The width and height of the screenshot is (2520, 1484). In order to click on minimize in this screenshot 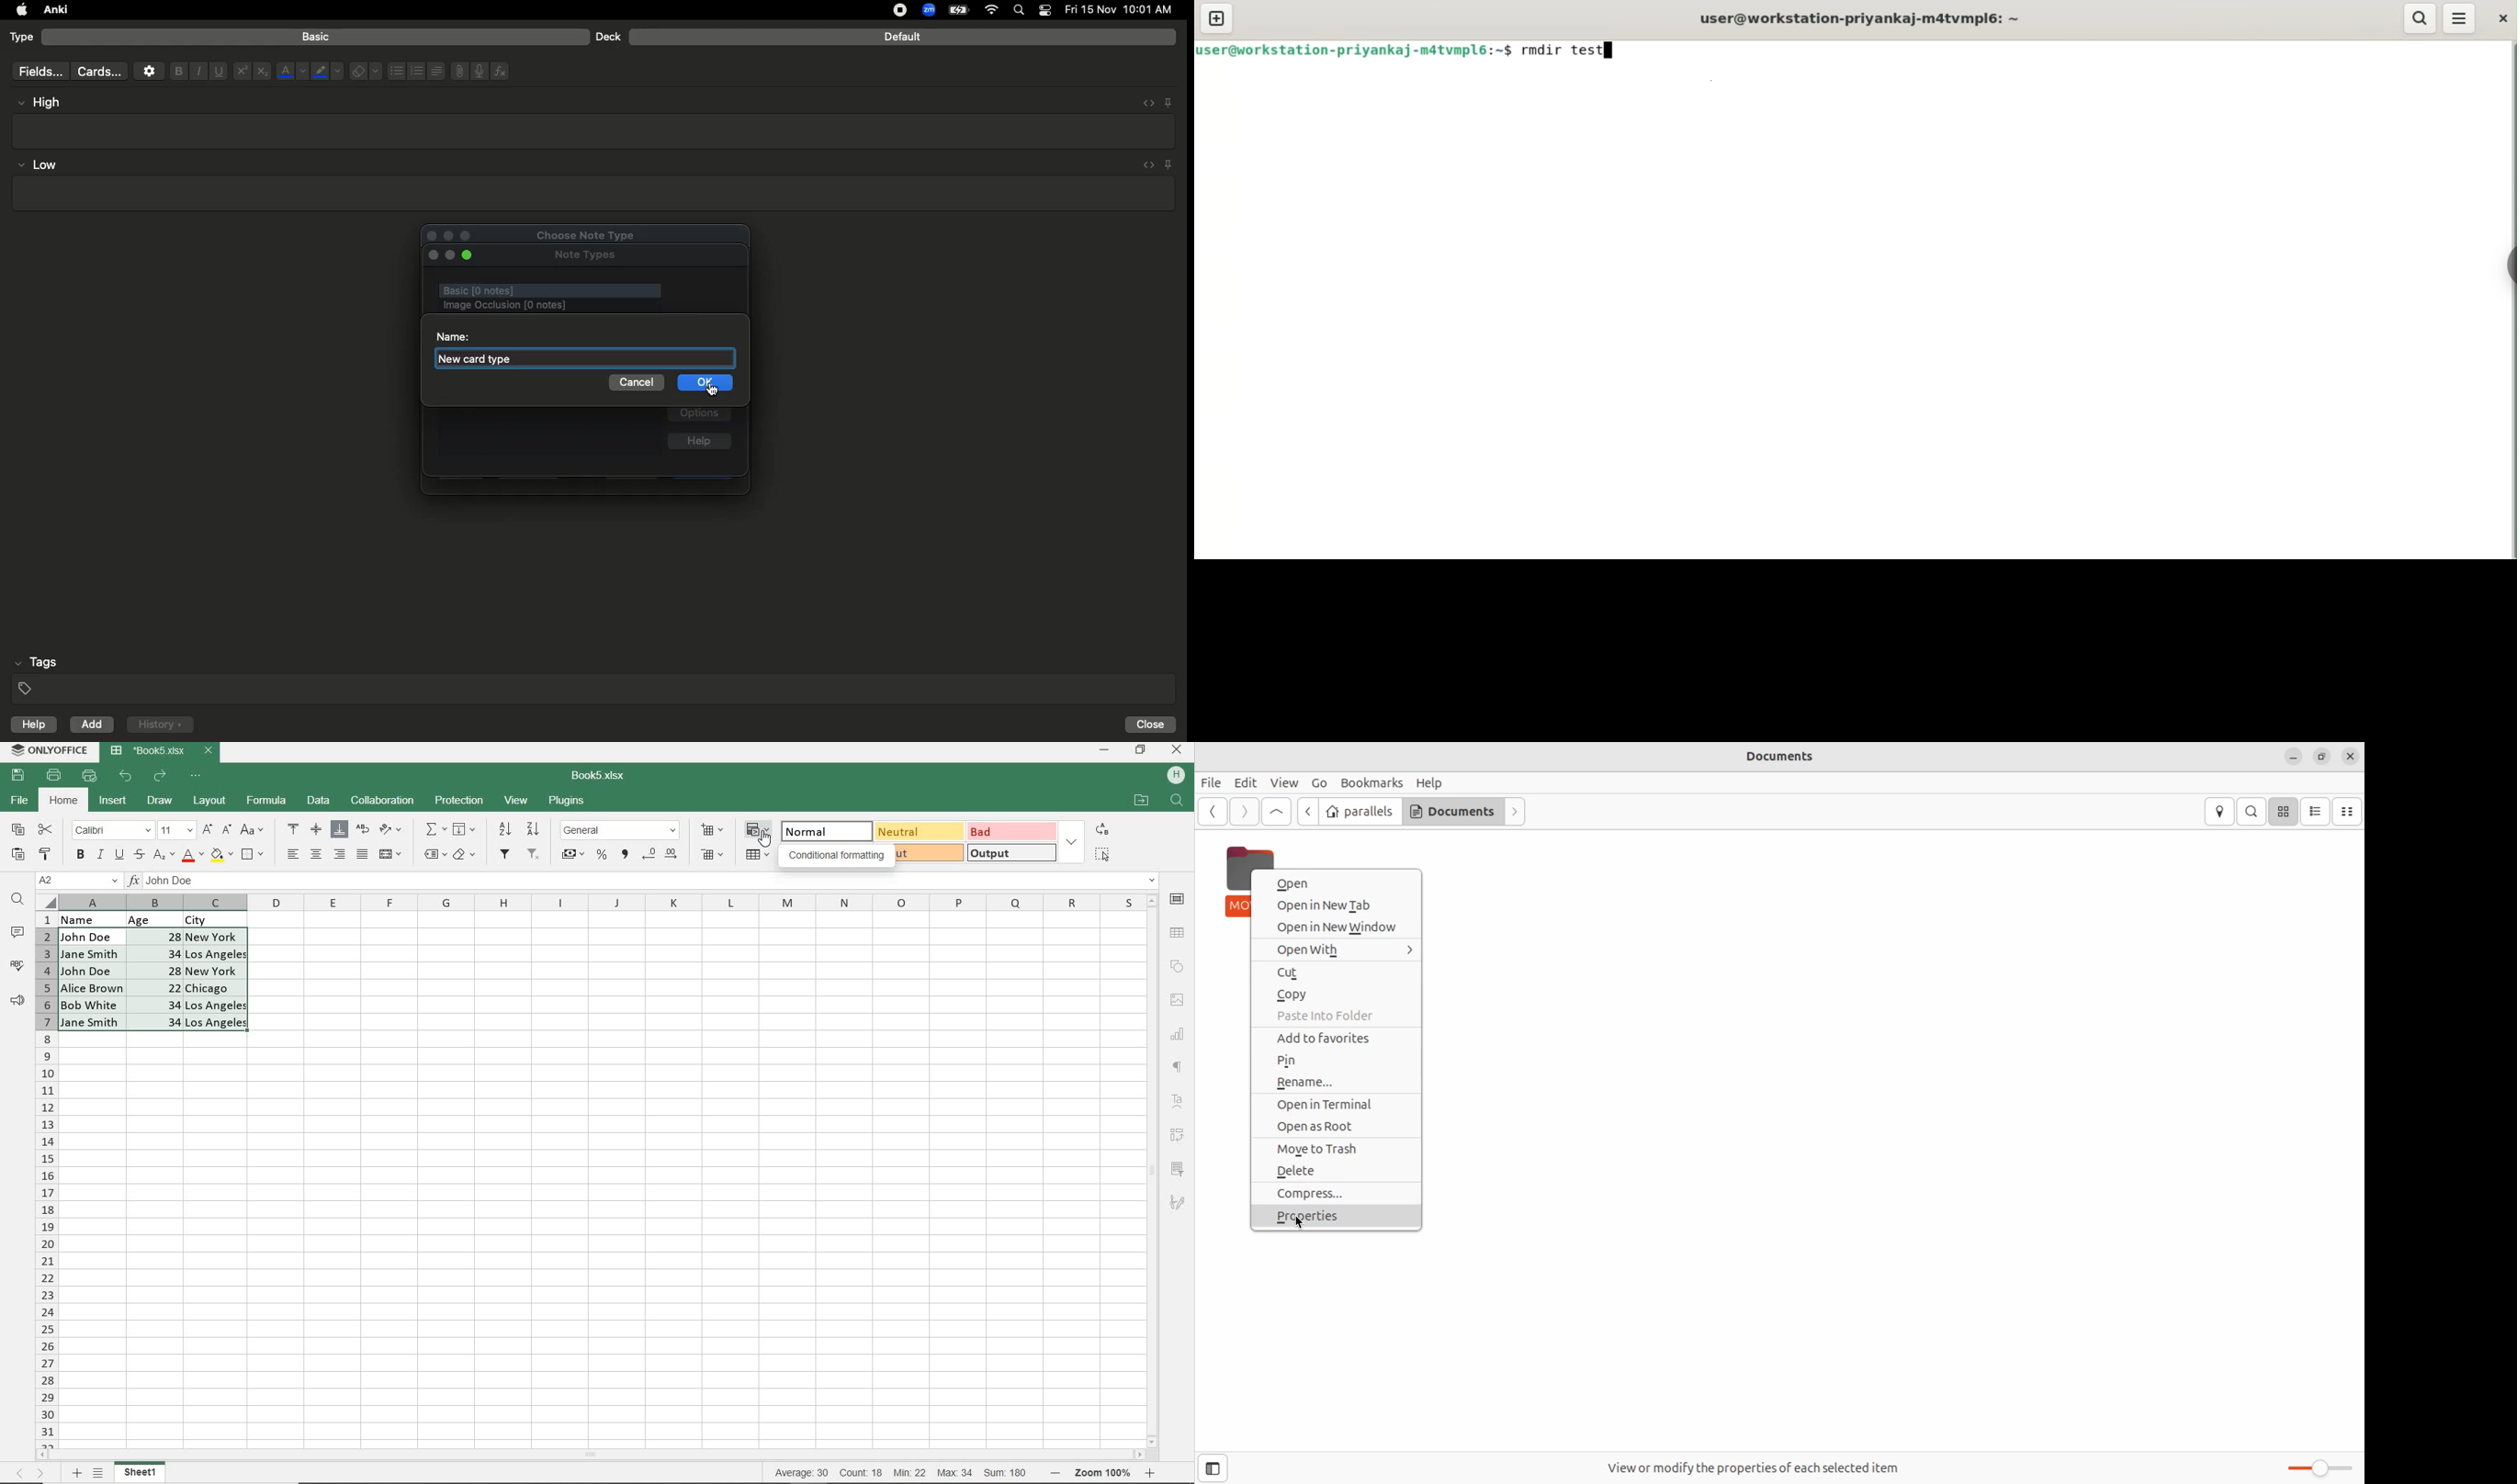, I will do `click(450, 256)`.